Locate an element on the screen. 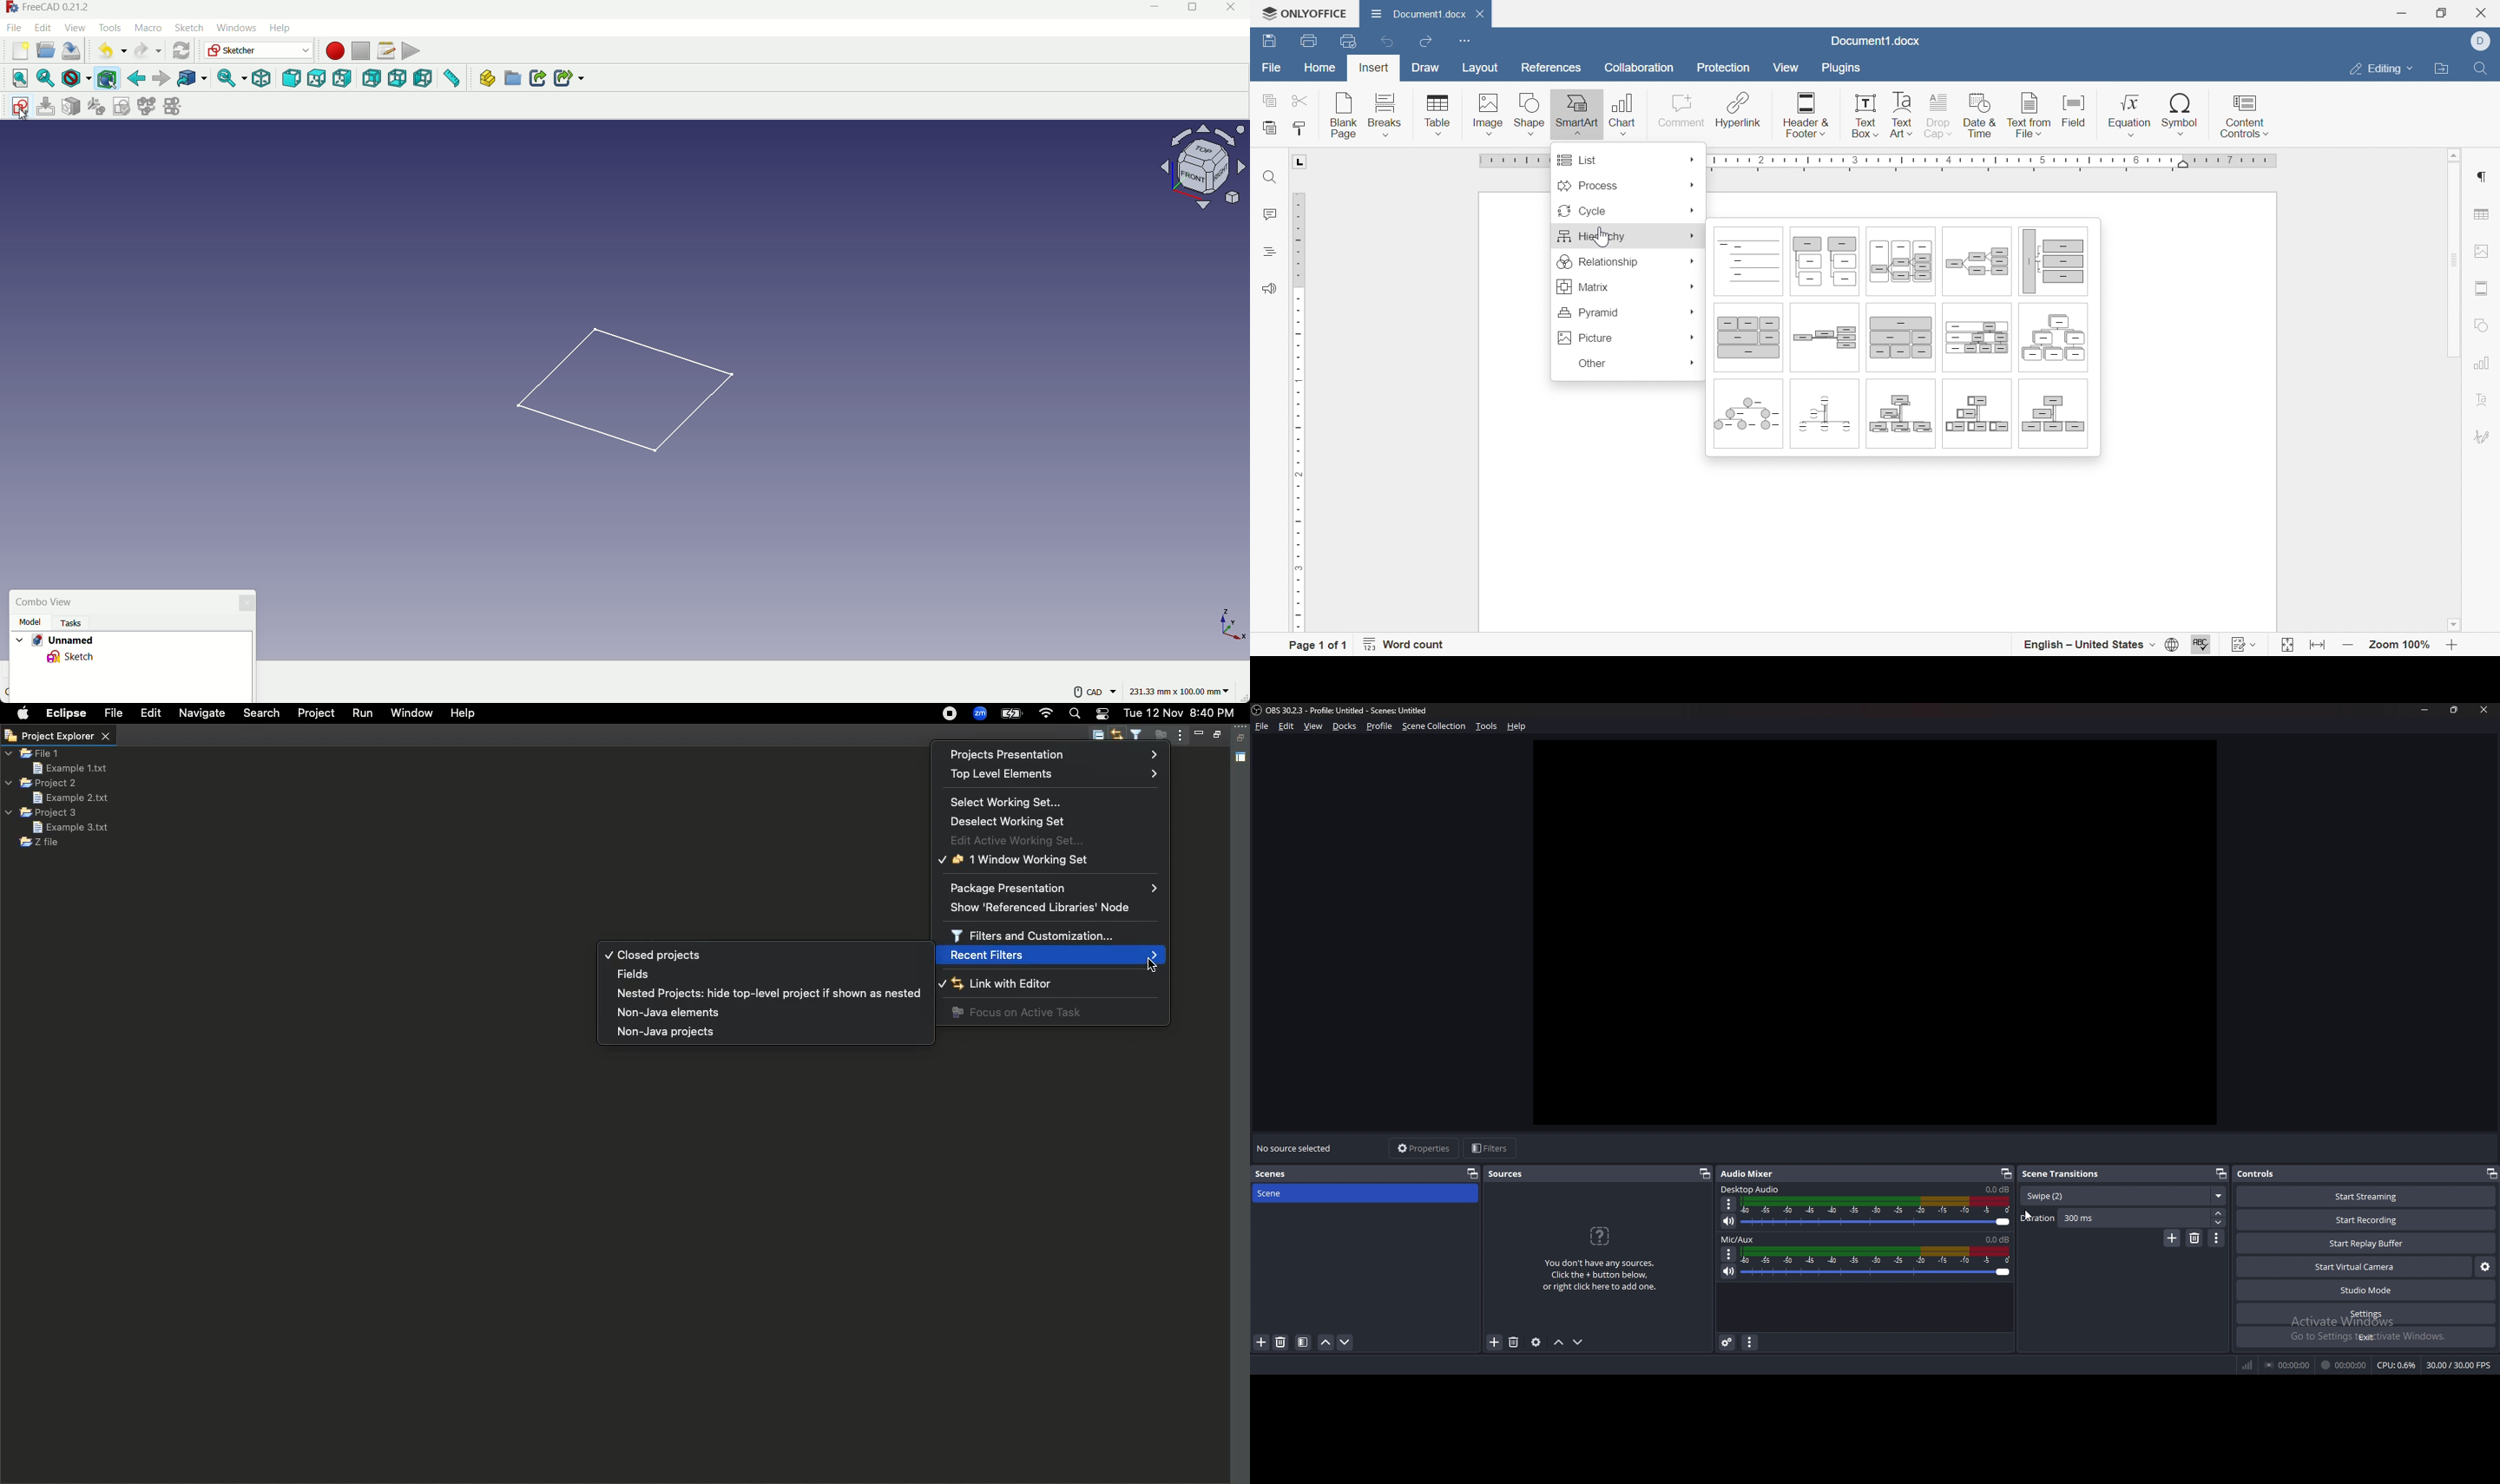 The image size is (2520, 1484). macro menu is located at coordinates (146, 28).